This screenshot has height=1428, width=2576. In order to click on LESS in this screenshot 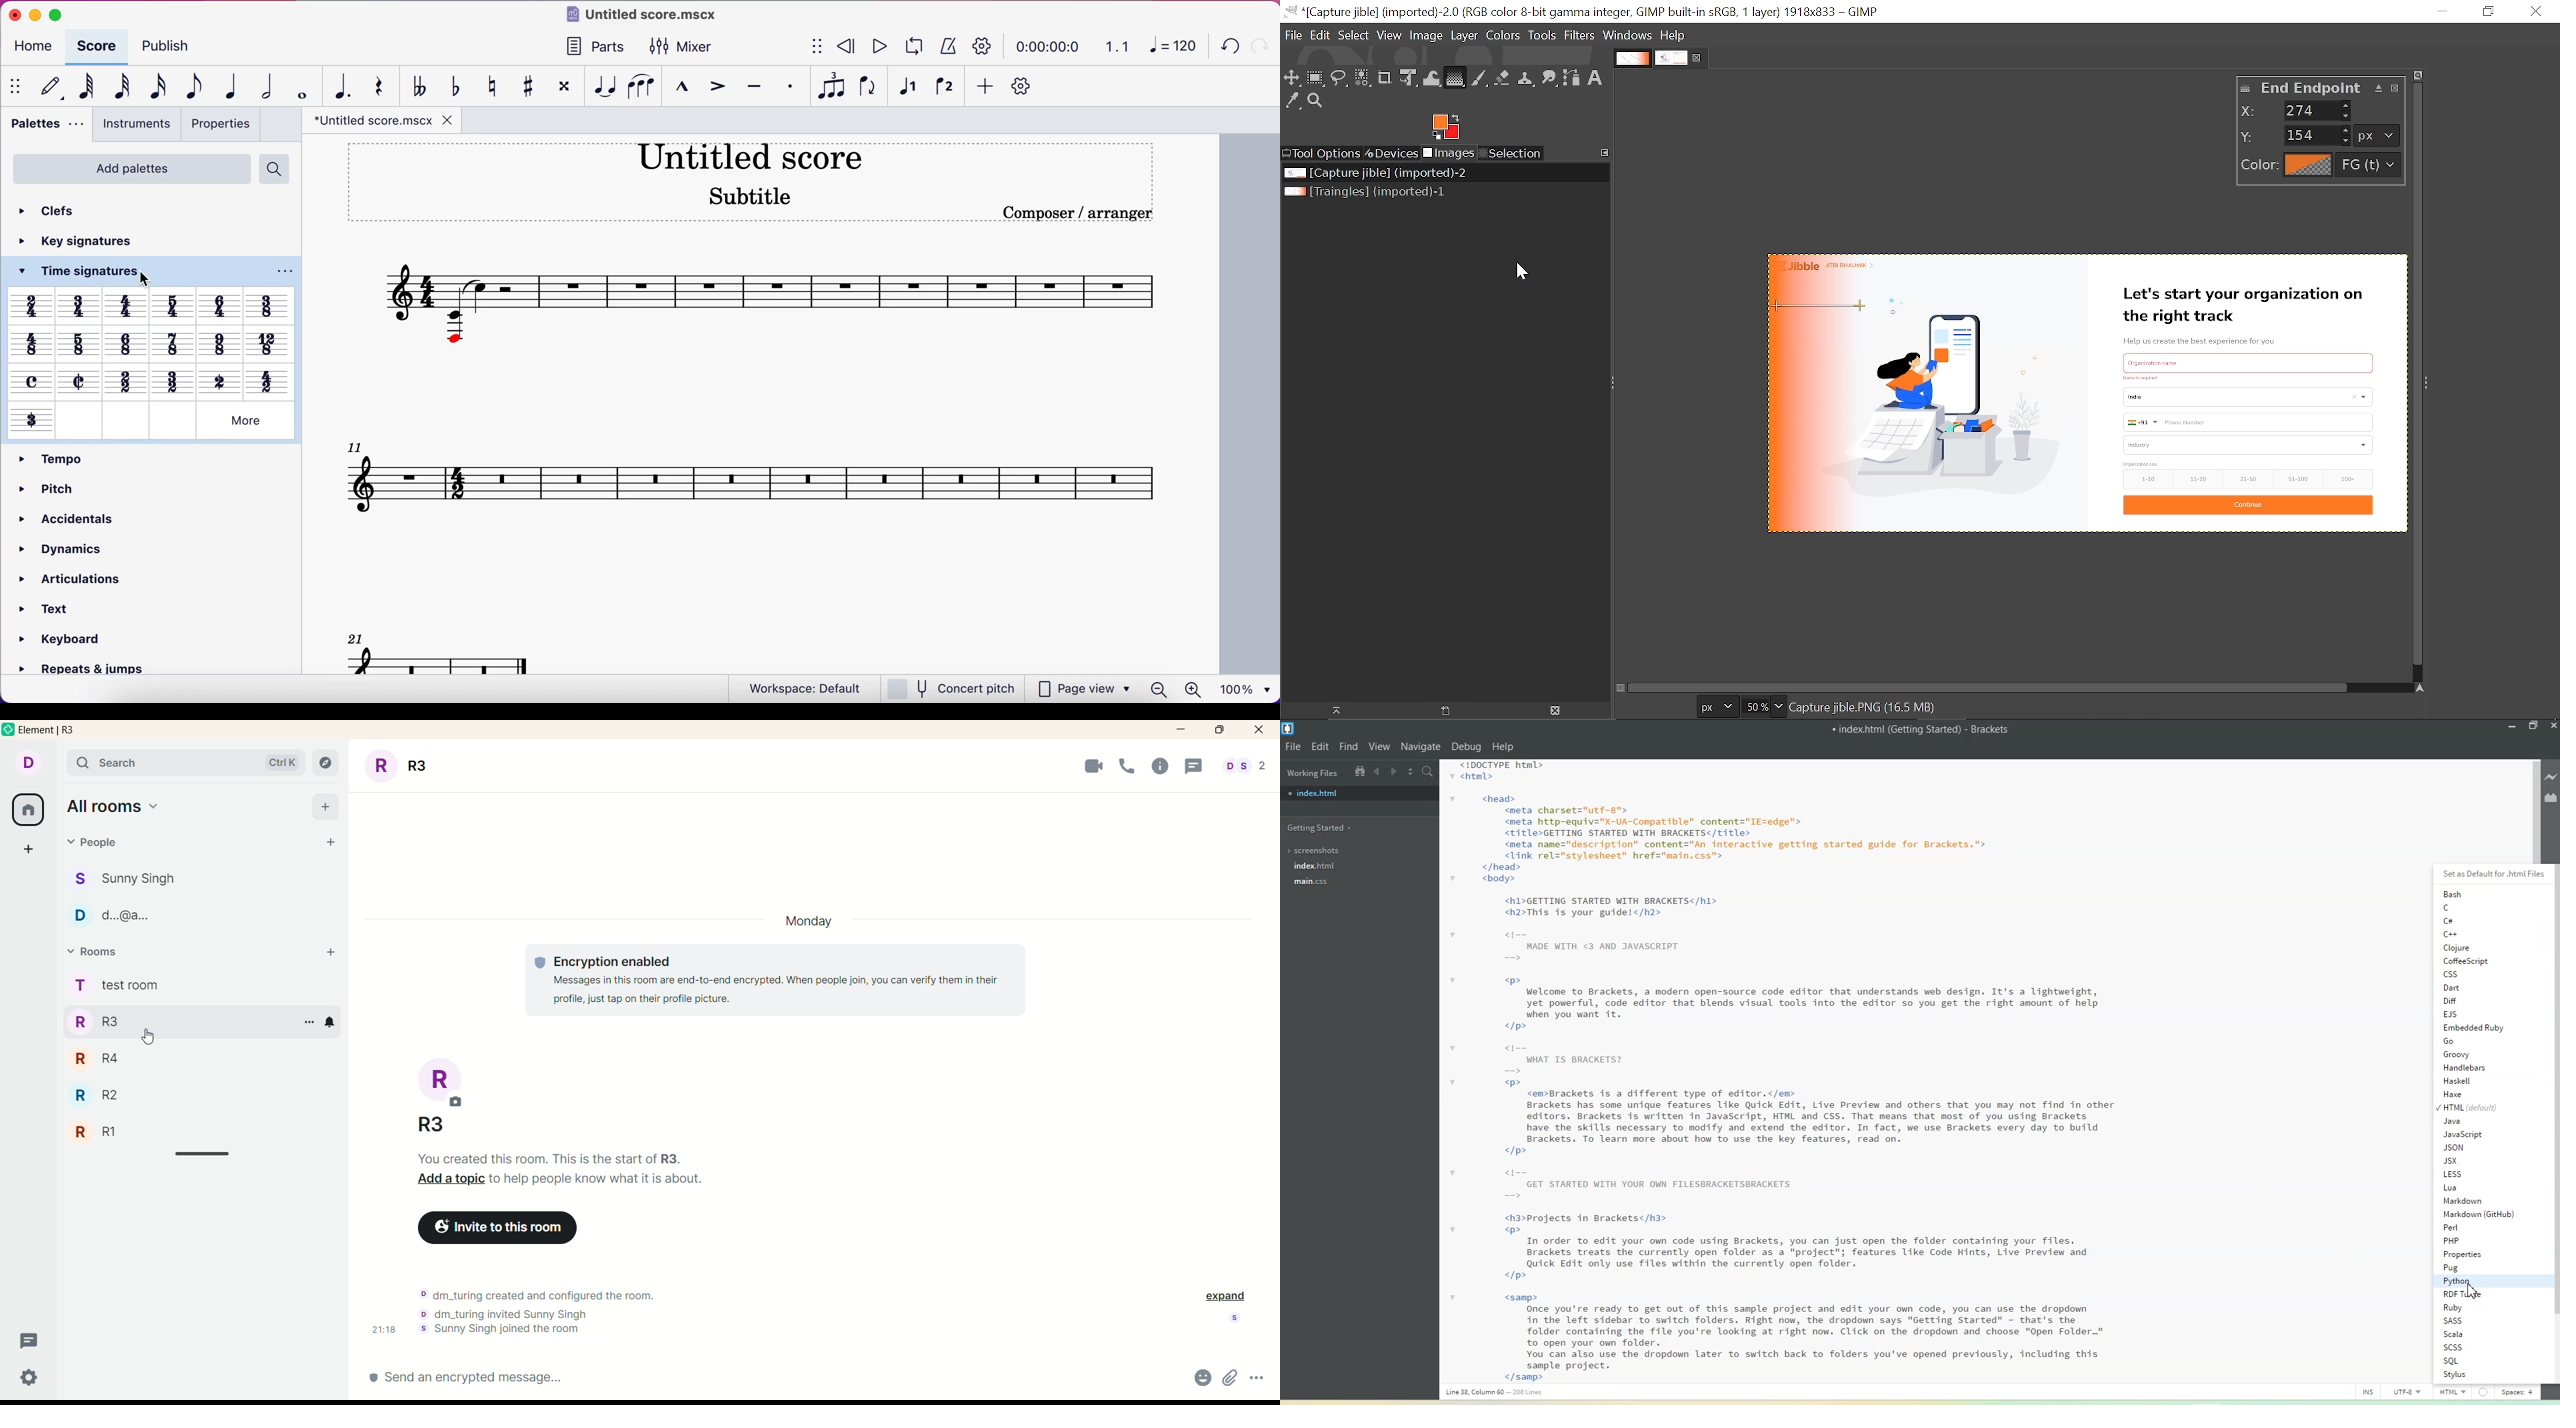, I will do `click(2474, 1174)`.